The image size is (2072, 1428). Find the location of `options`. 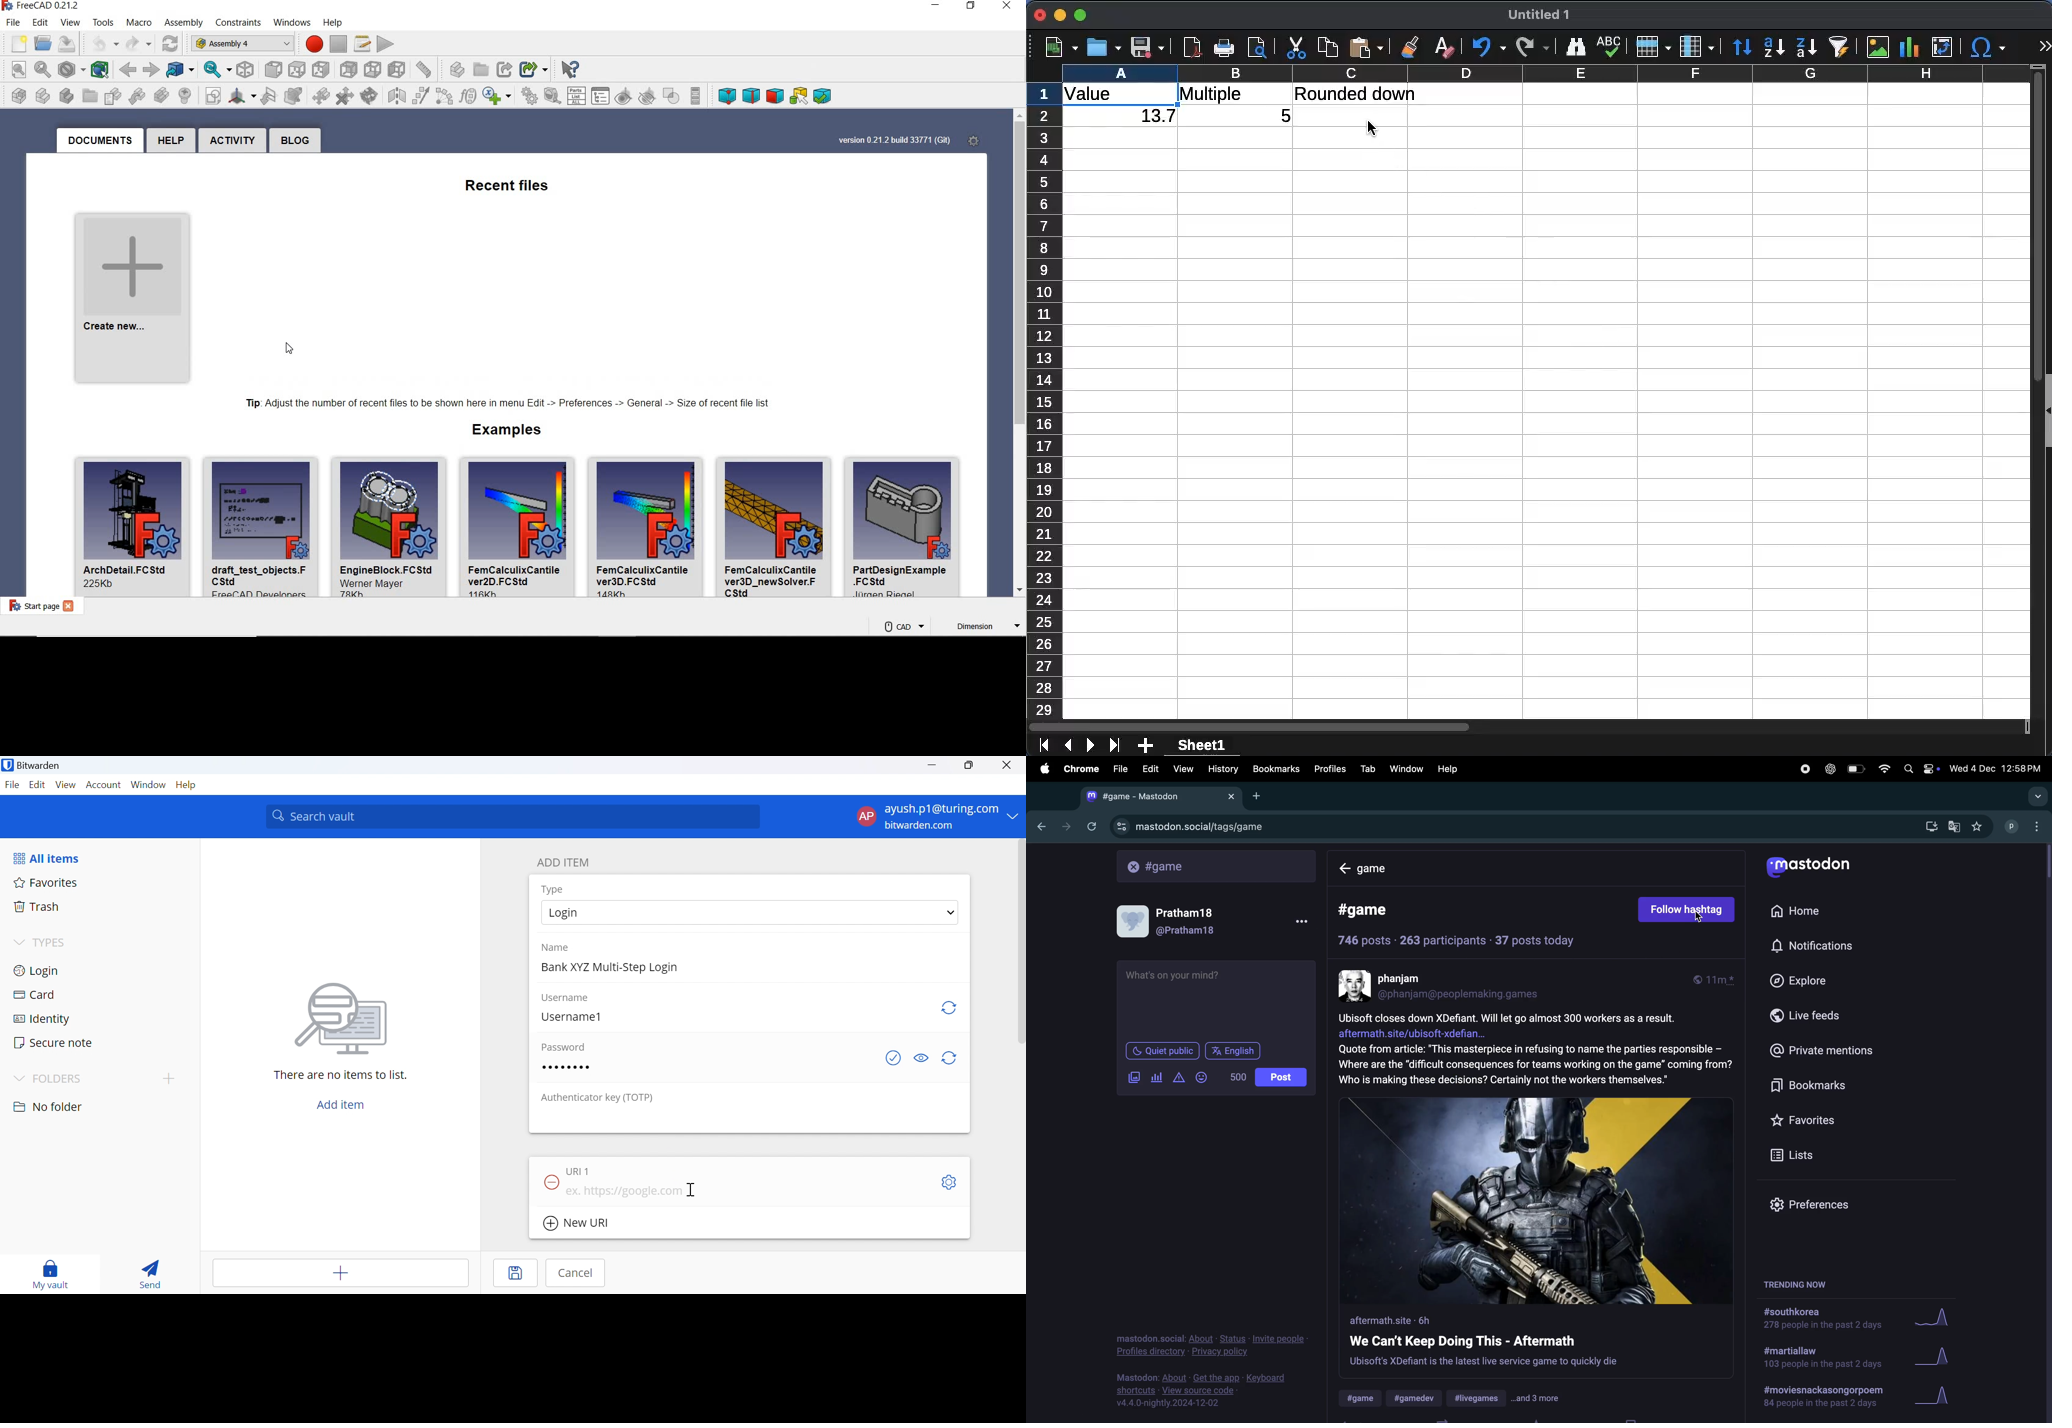

options is located at coordinates (1298, 922).